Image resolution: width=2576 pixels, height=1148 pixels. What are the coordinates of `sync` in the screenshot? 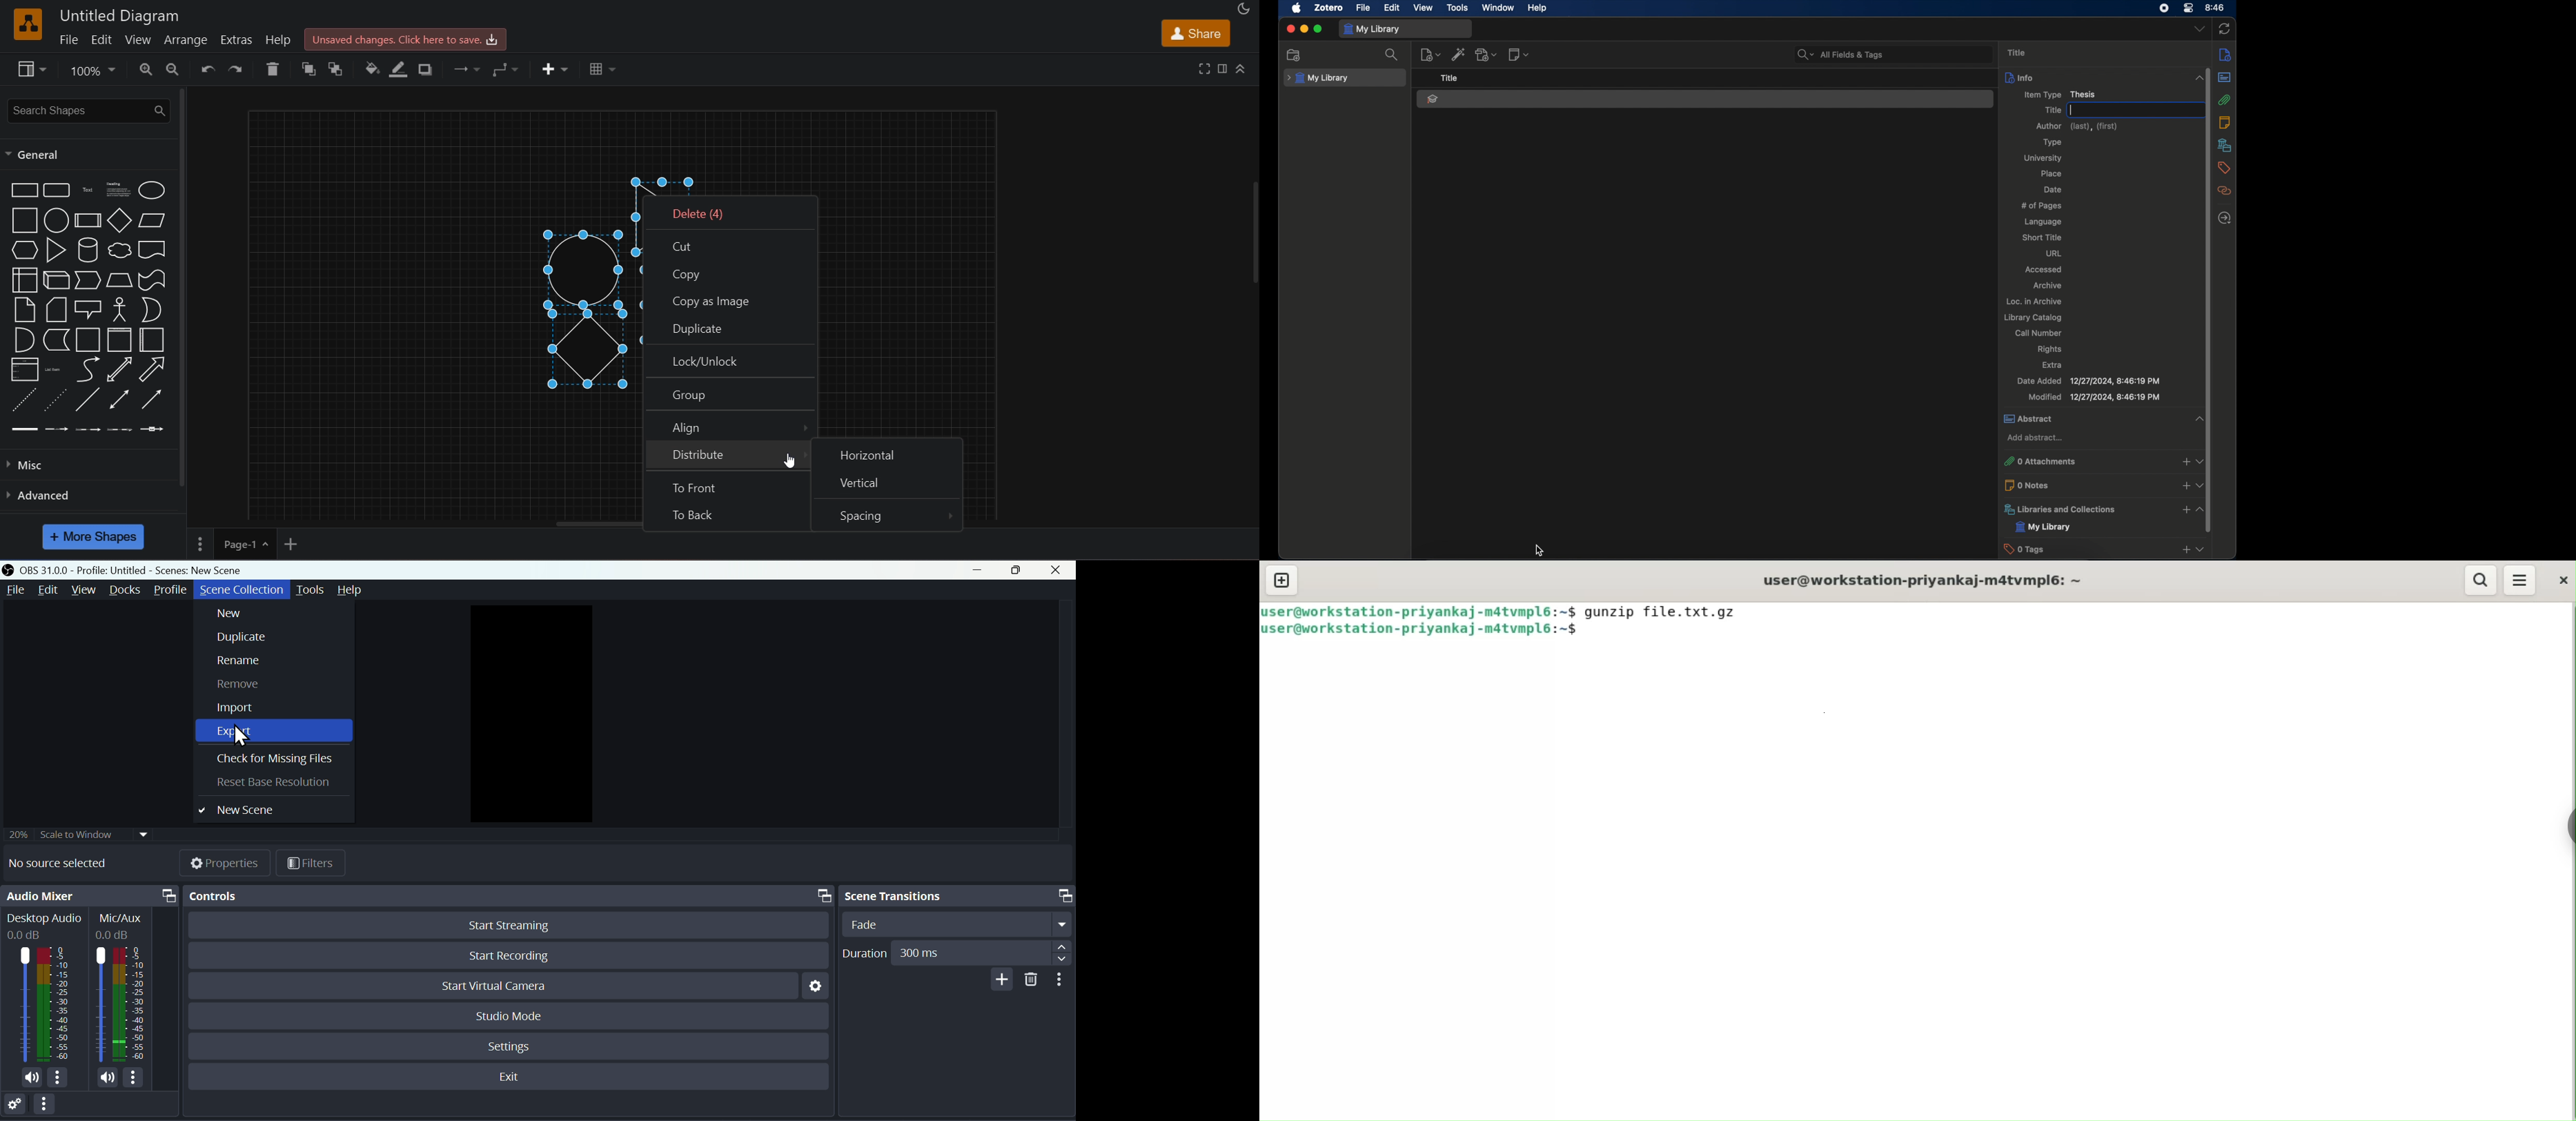 It's located at (2225, 30).